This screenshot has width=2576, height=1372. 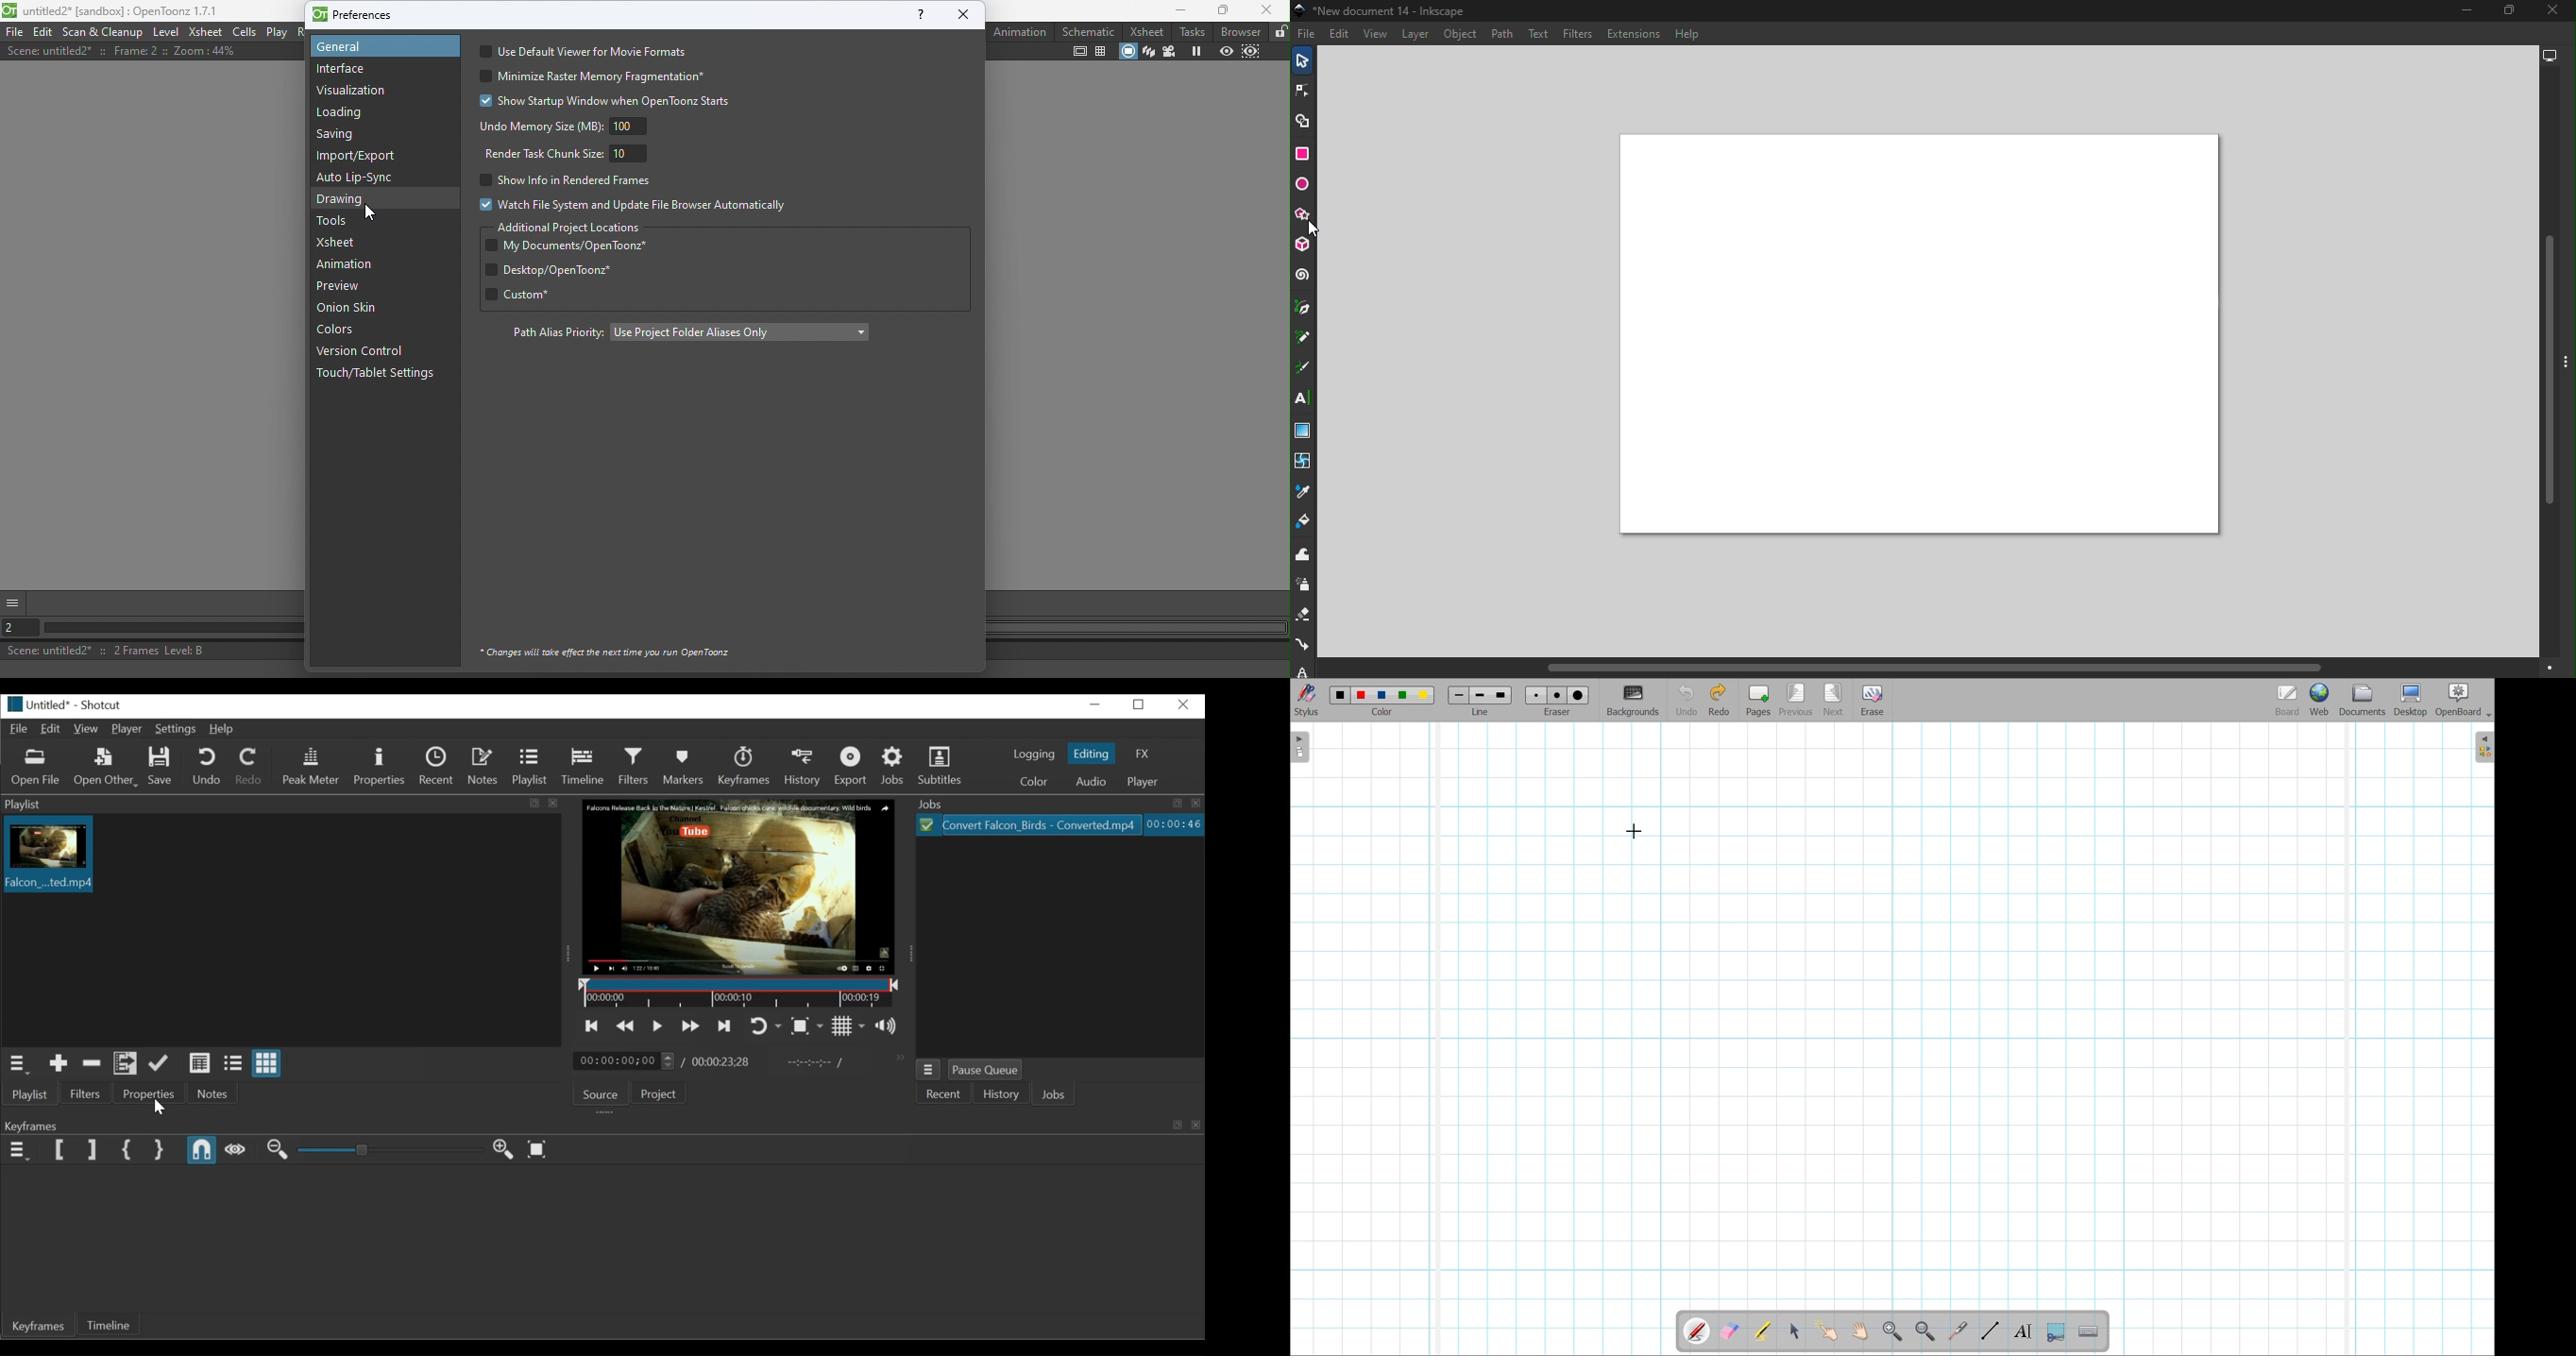 I want to click on Mesh tool, so click(x=1305, y=466).